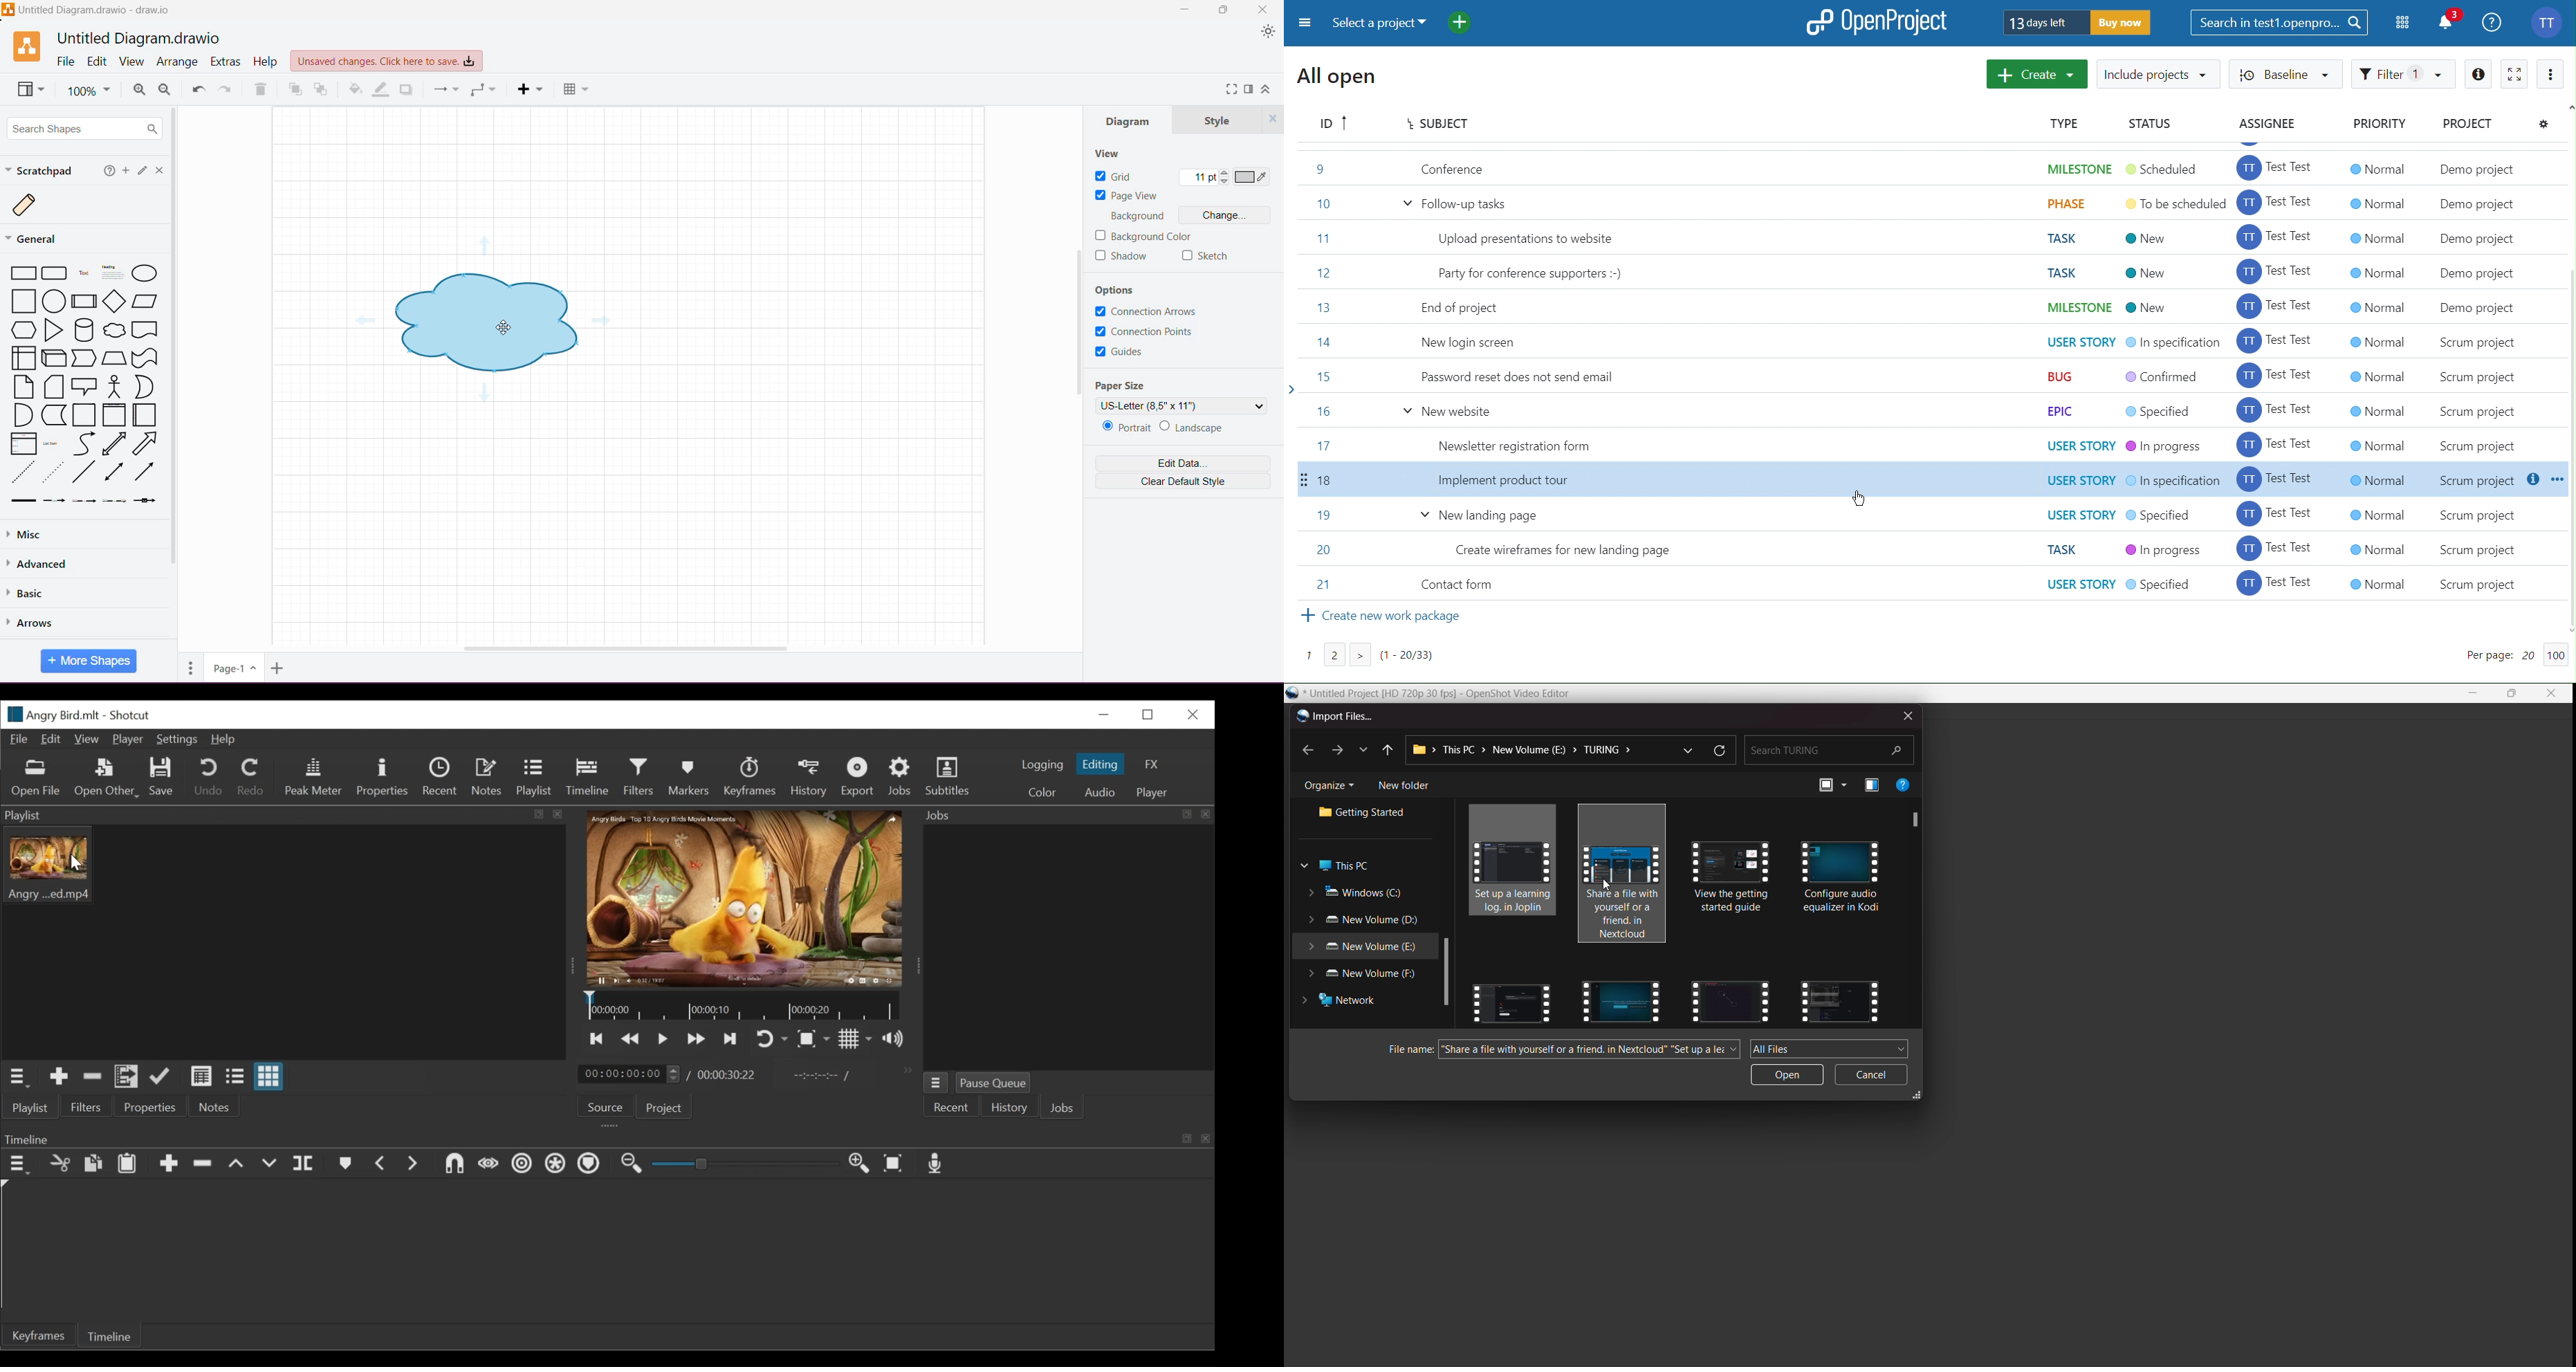  What do you see at coordinates (1264, 9) in the screenshot?
I see `Close` at bounding box center [1264, 9].